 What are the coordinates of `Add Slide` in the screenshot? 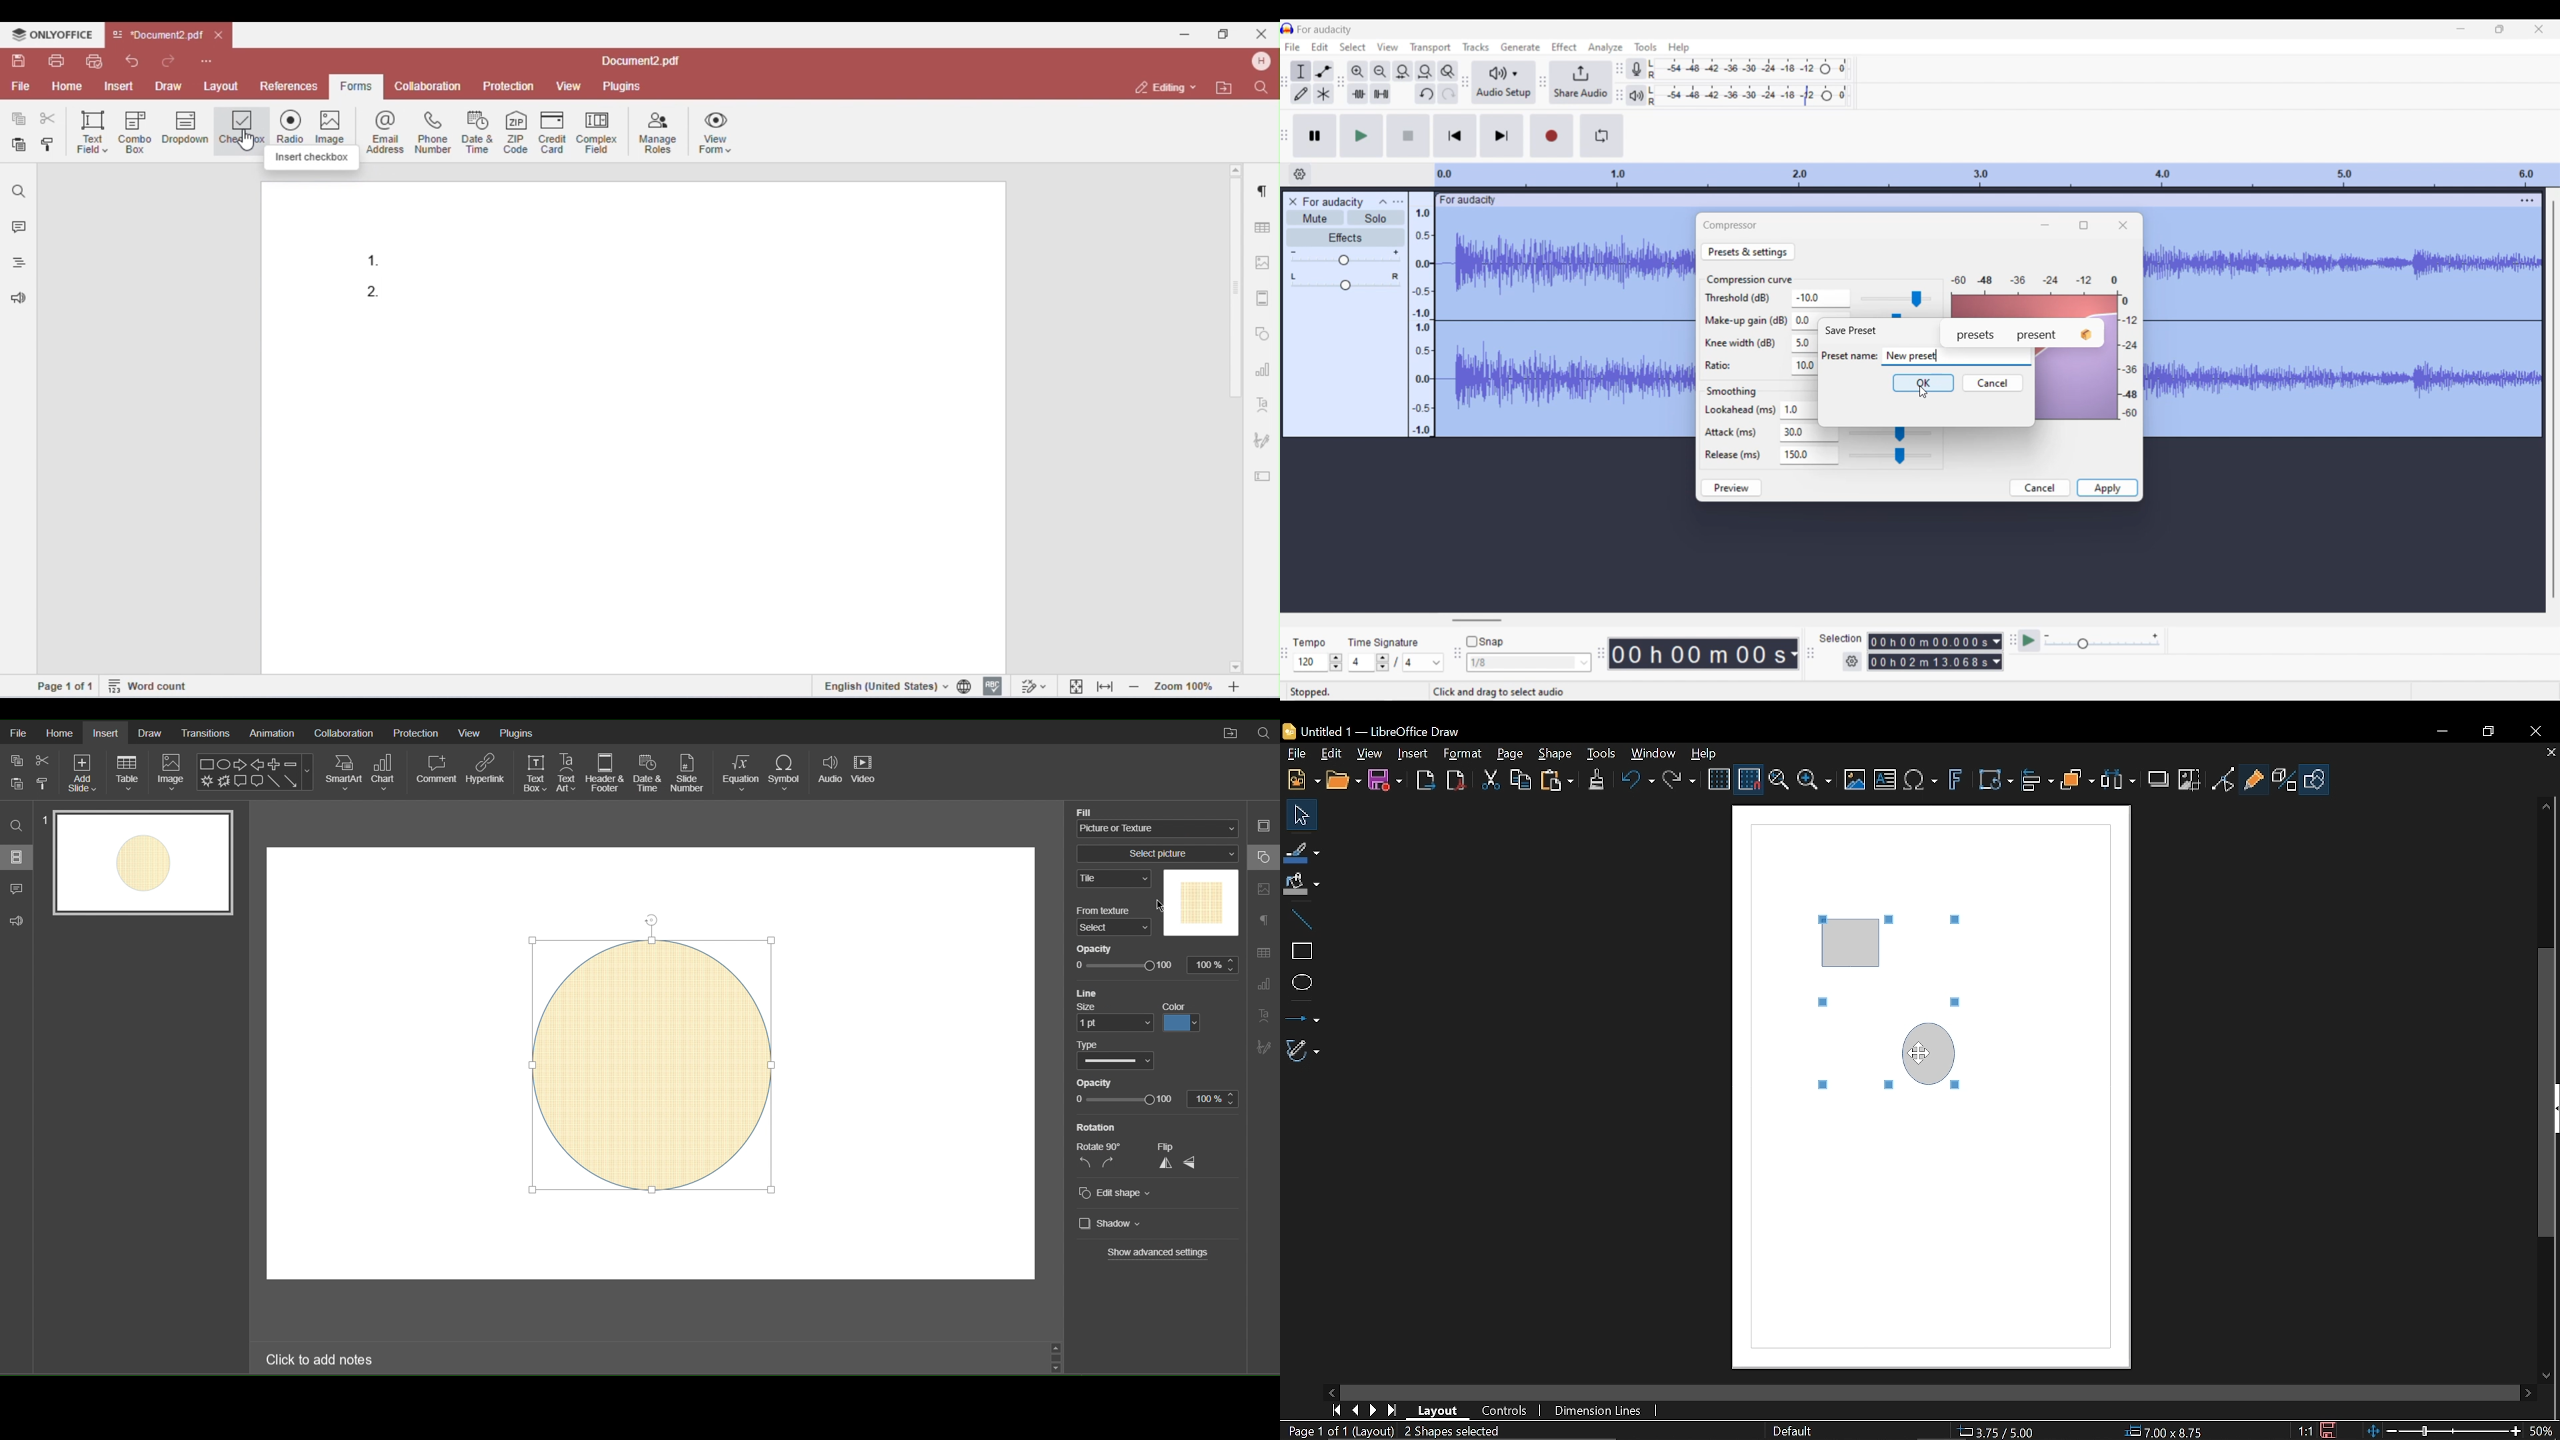 It's located at (81, 773).